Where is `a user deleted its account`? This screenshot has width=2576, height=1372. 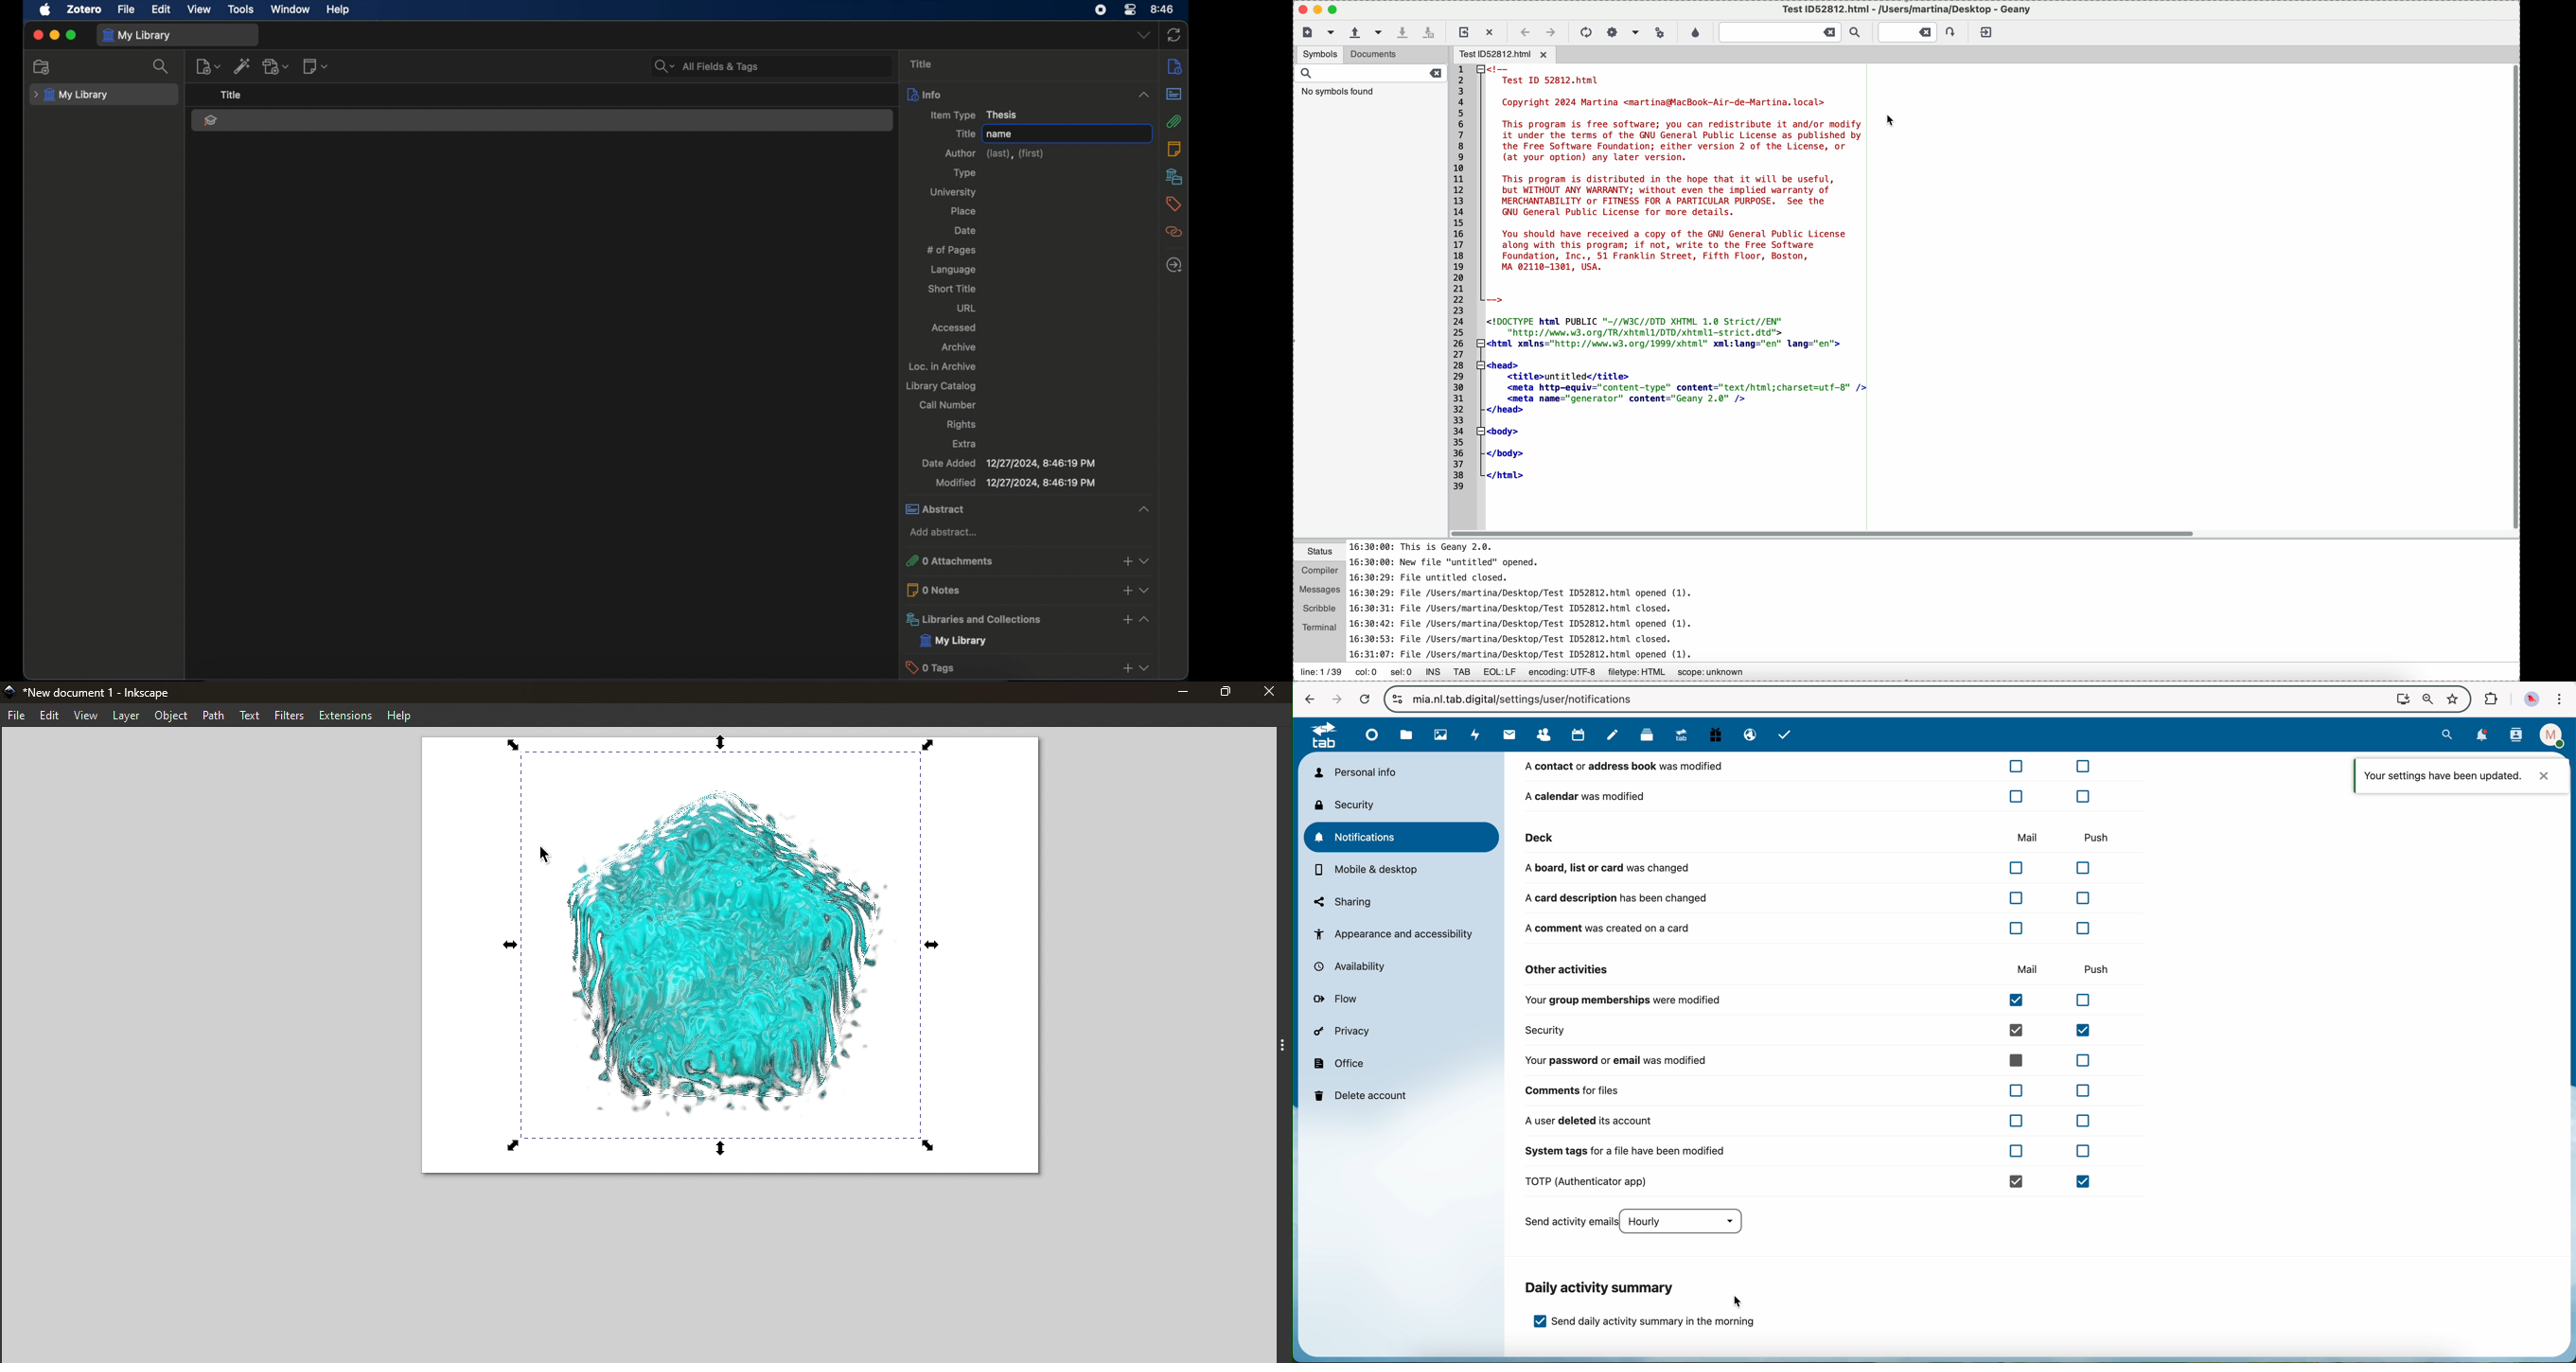
a user deleted its account is located at coordinates (1807, 1121).